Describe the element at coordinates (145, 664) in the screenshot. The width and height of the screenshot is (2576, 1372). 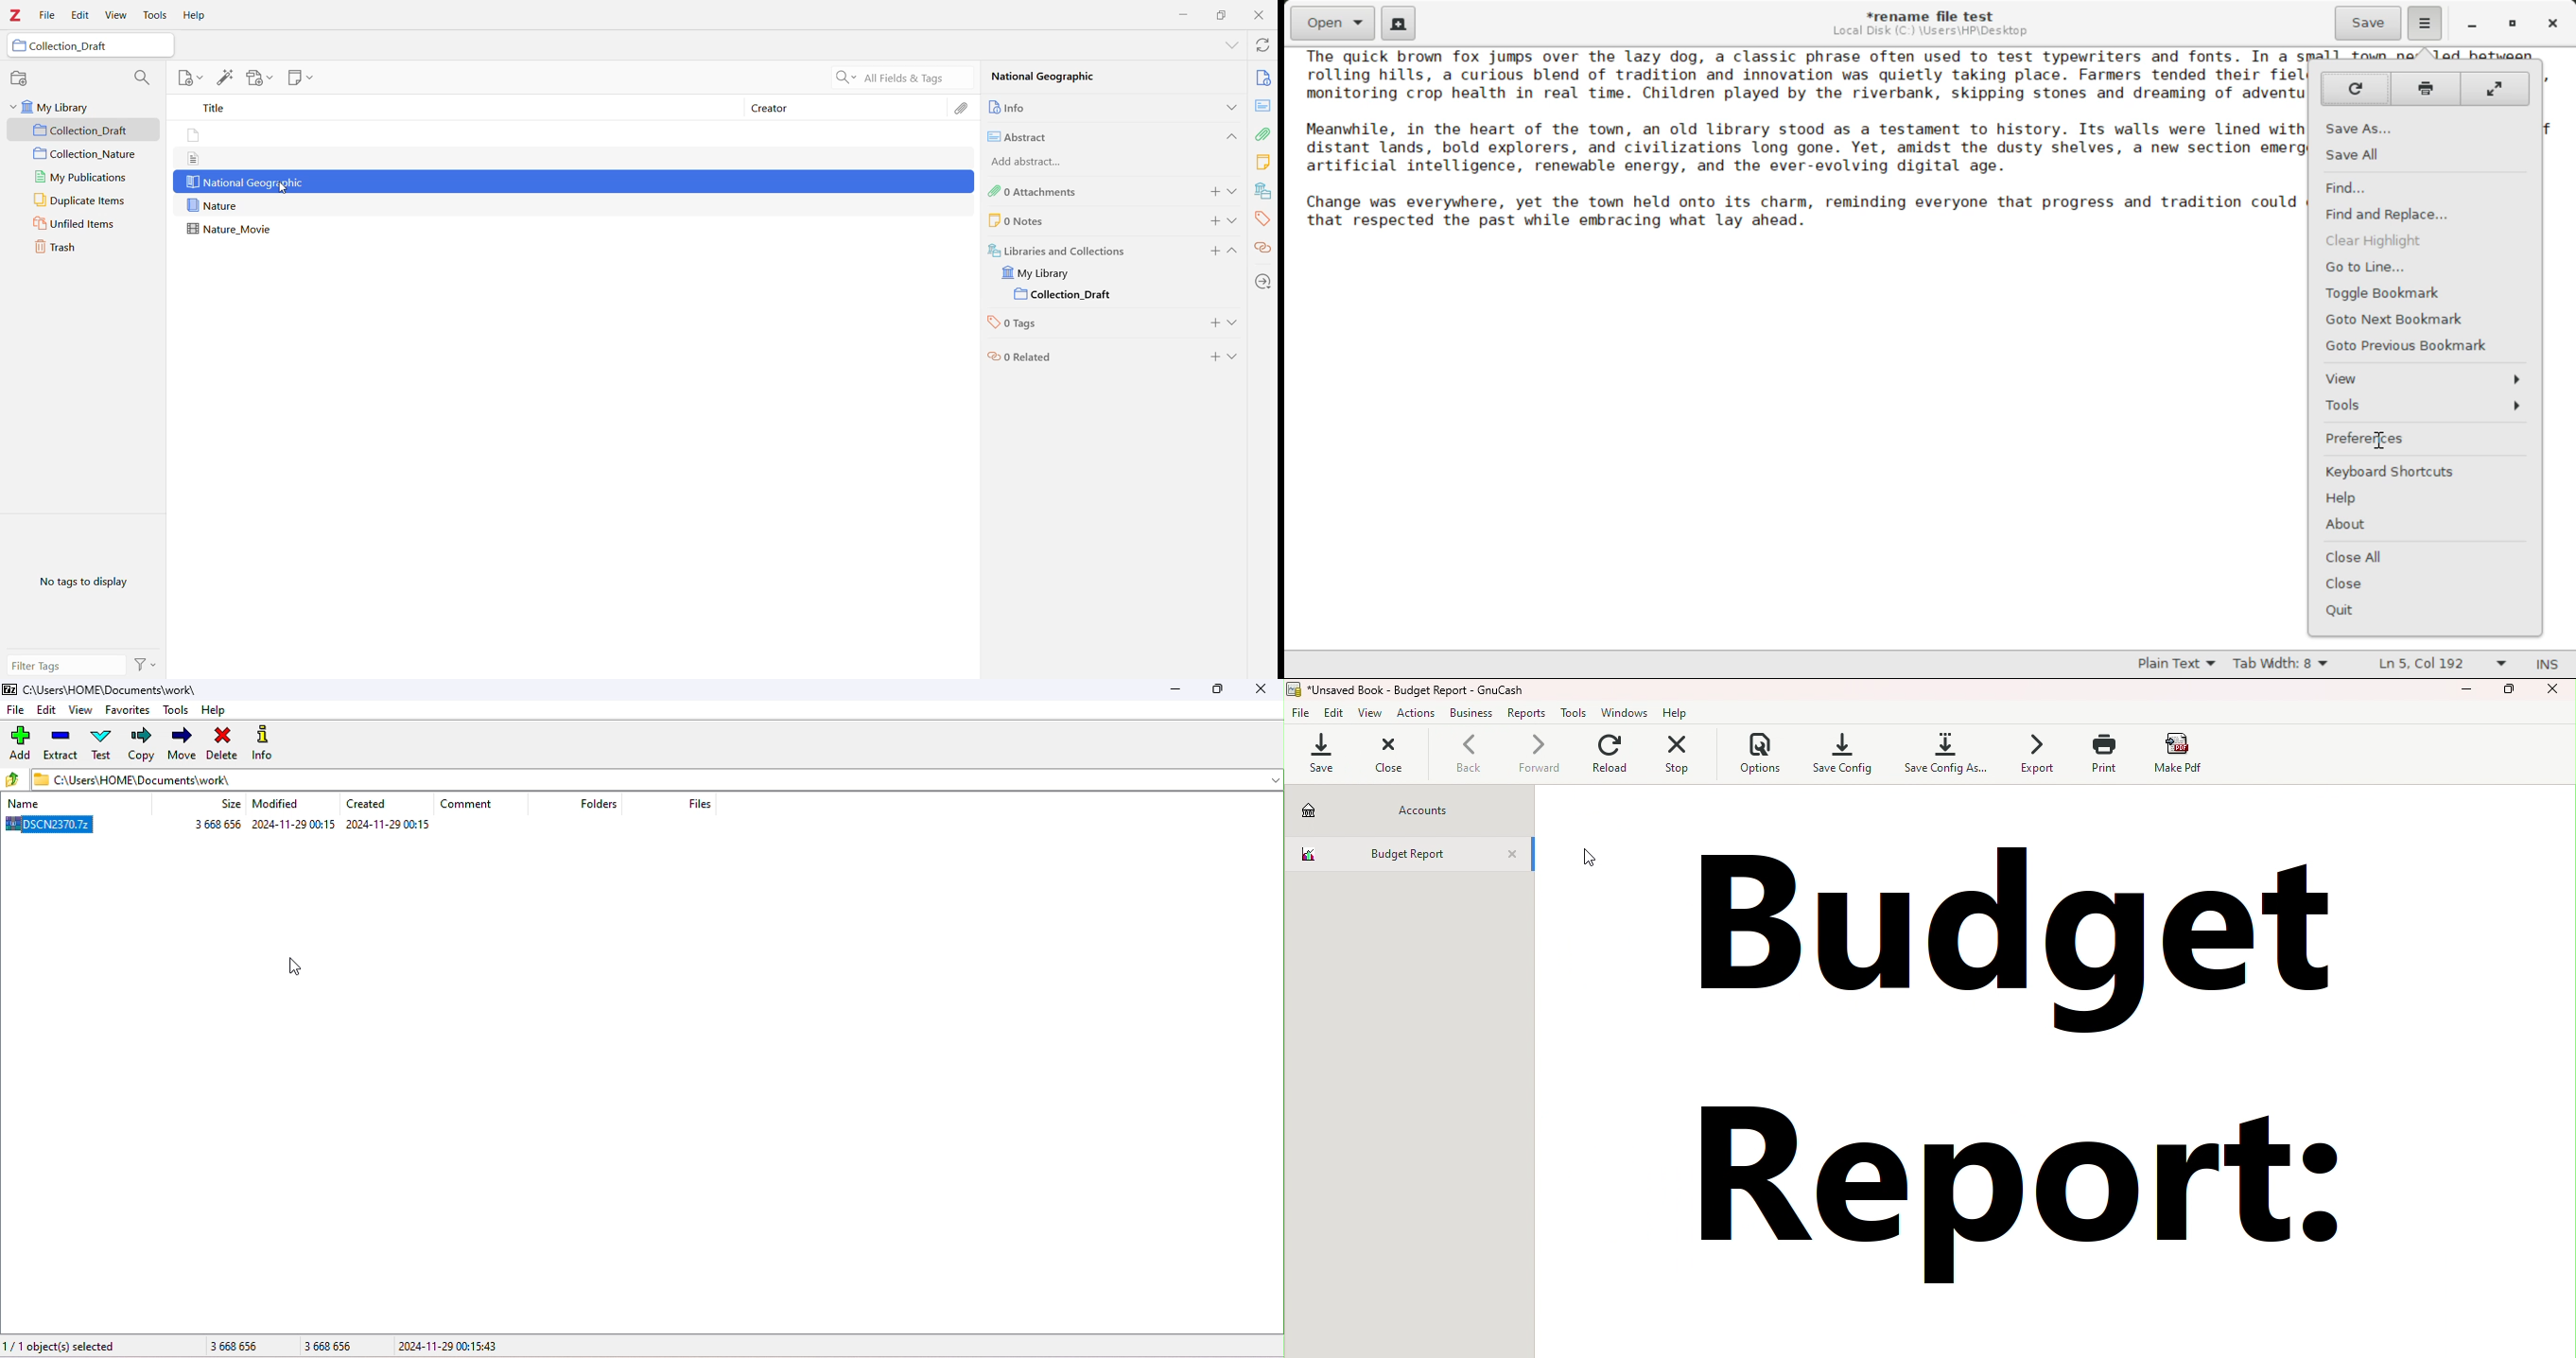
I see `Actions` at that location.